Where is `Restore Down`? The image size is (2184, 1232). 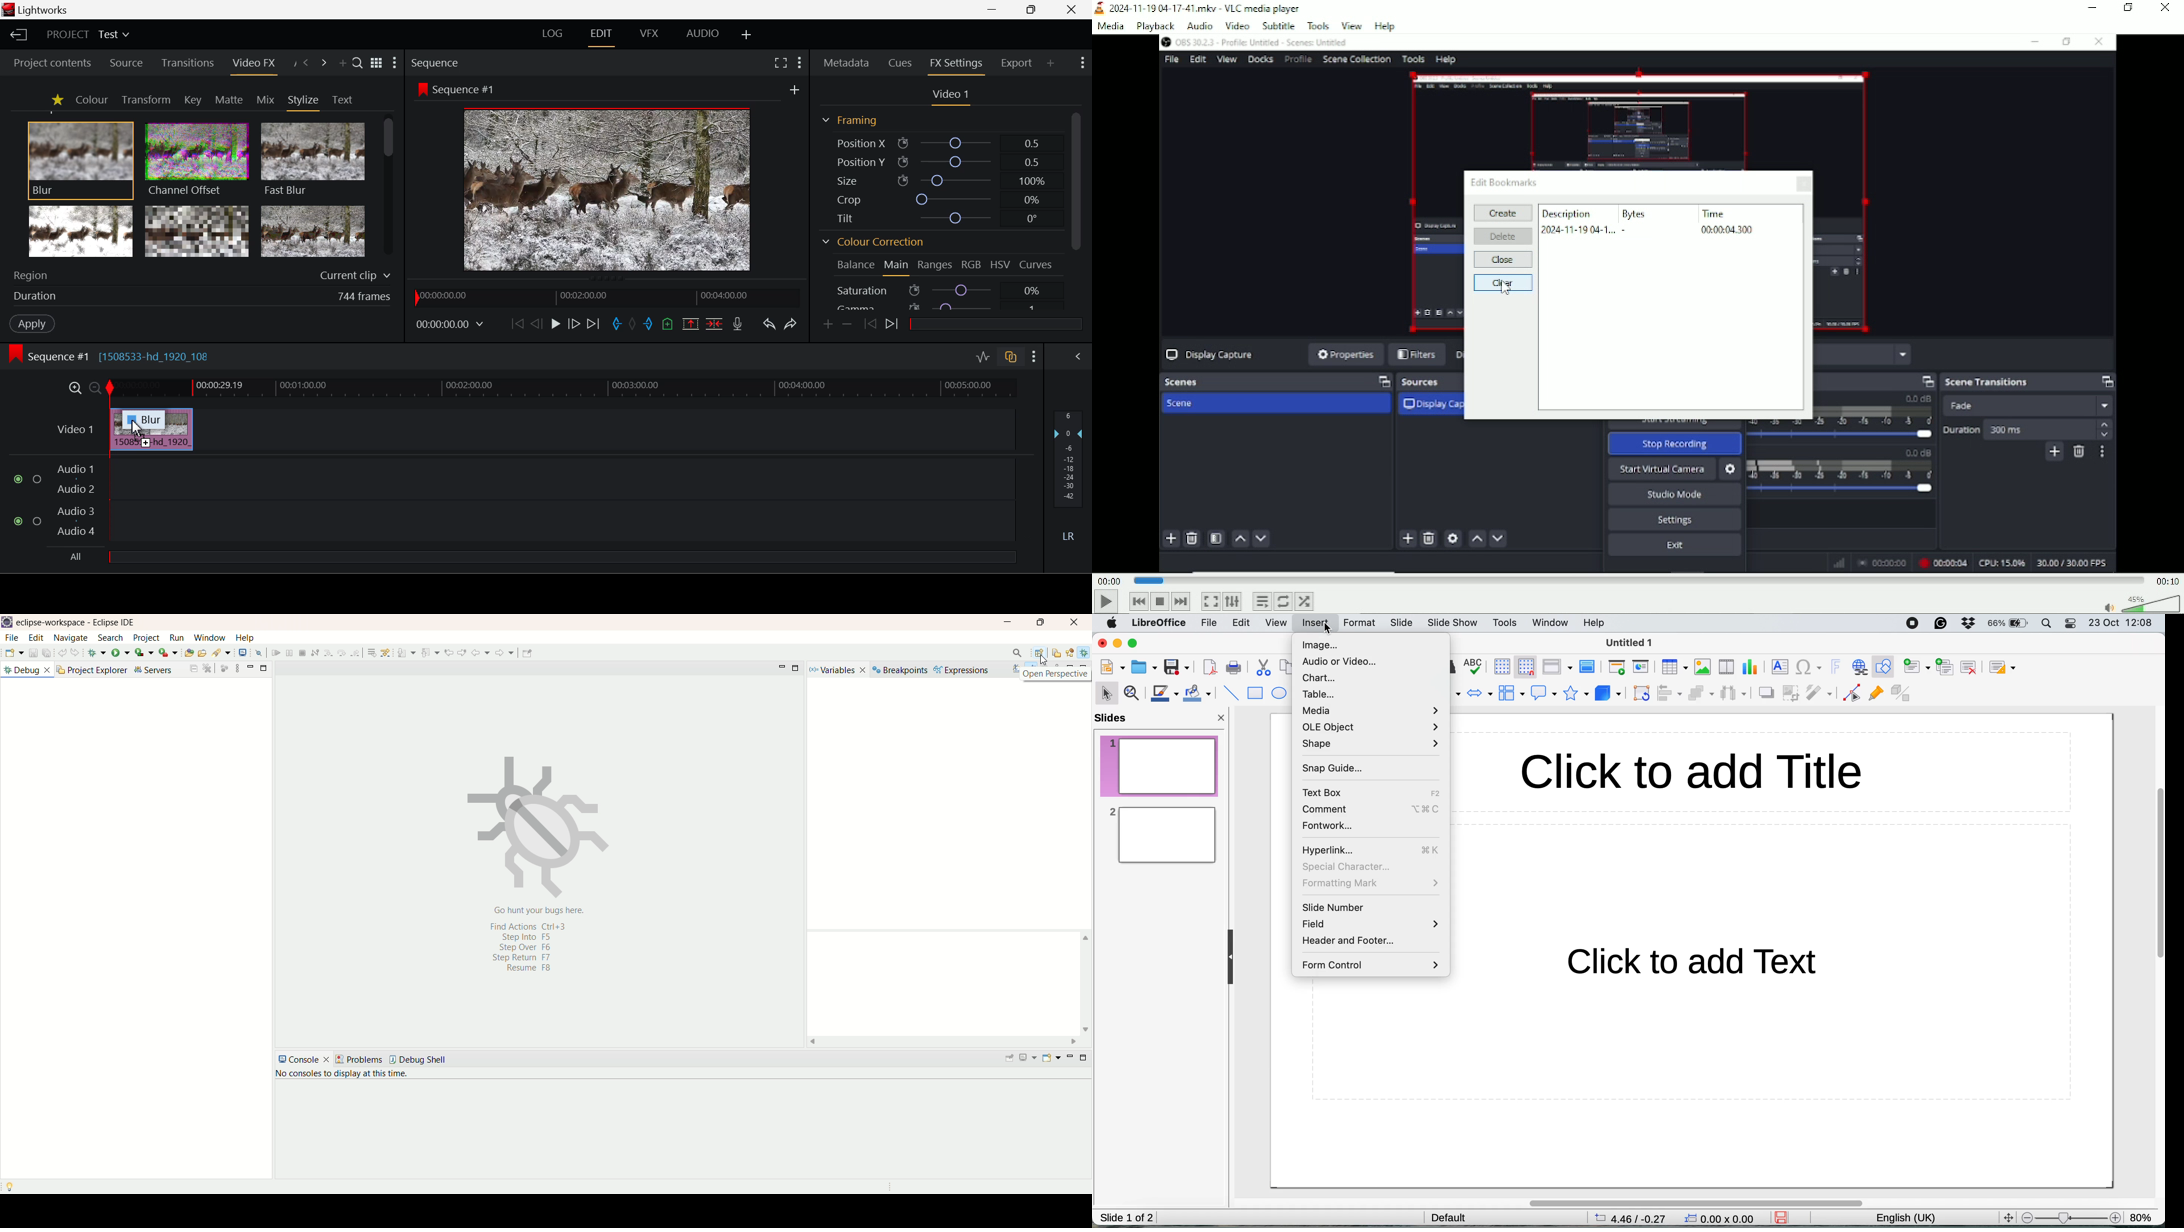 Restore Down is located at coordinates (995, 10).